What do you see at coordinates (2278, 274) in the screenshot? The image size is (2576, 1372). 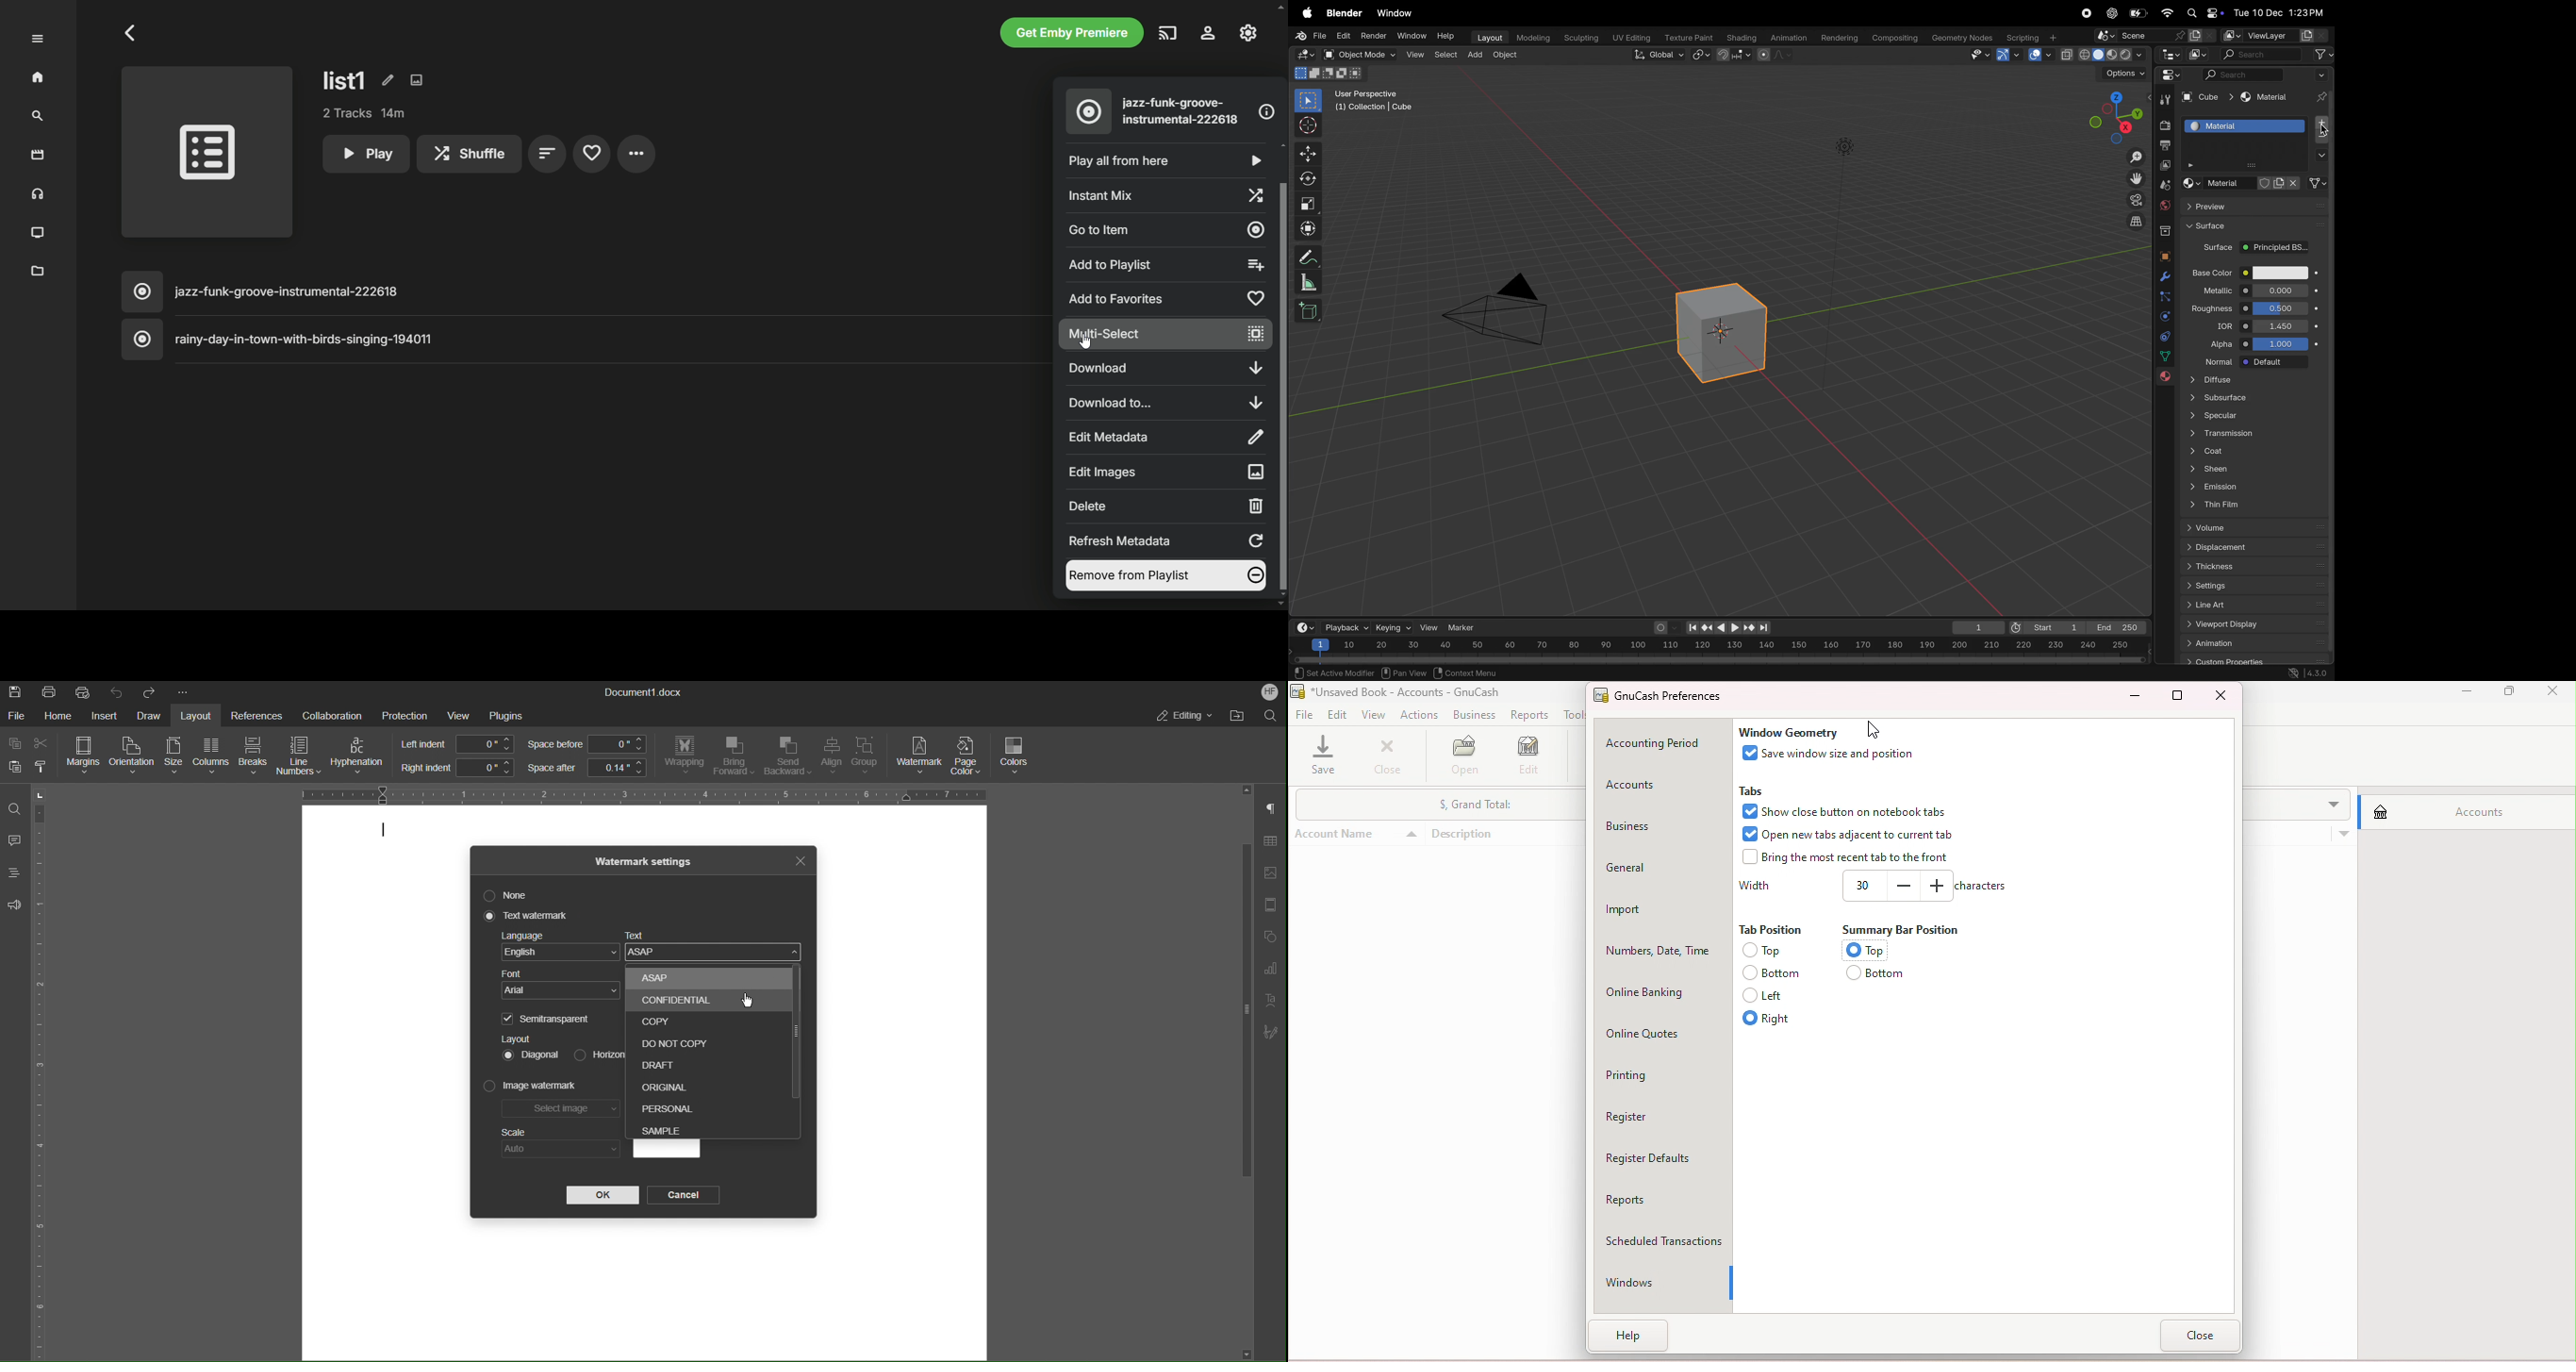 I see `color` at bounding box center [2278, 274].